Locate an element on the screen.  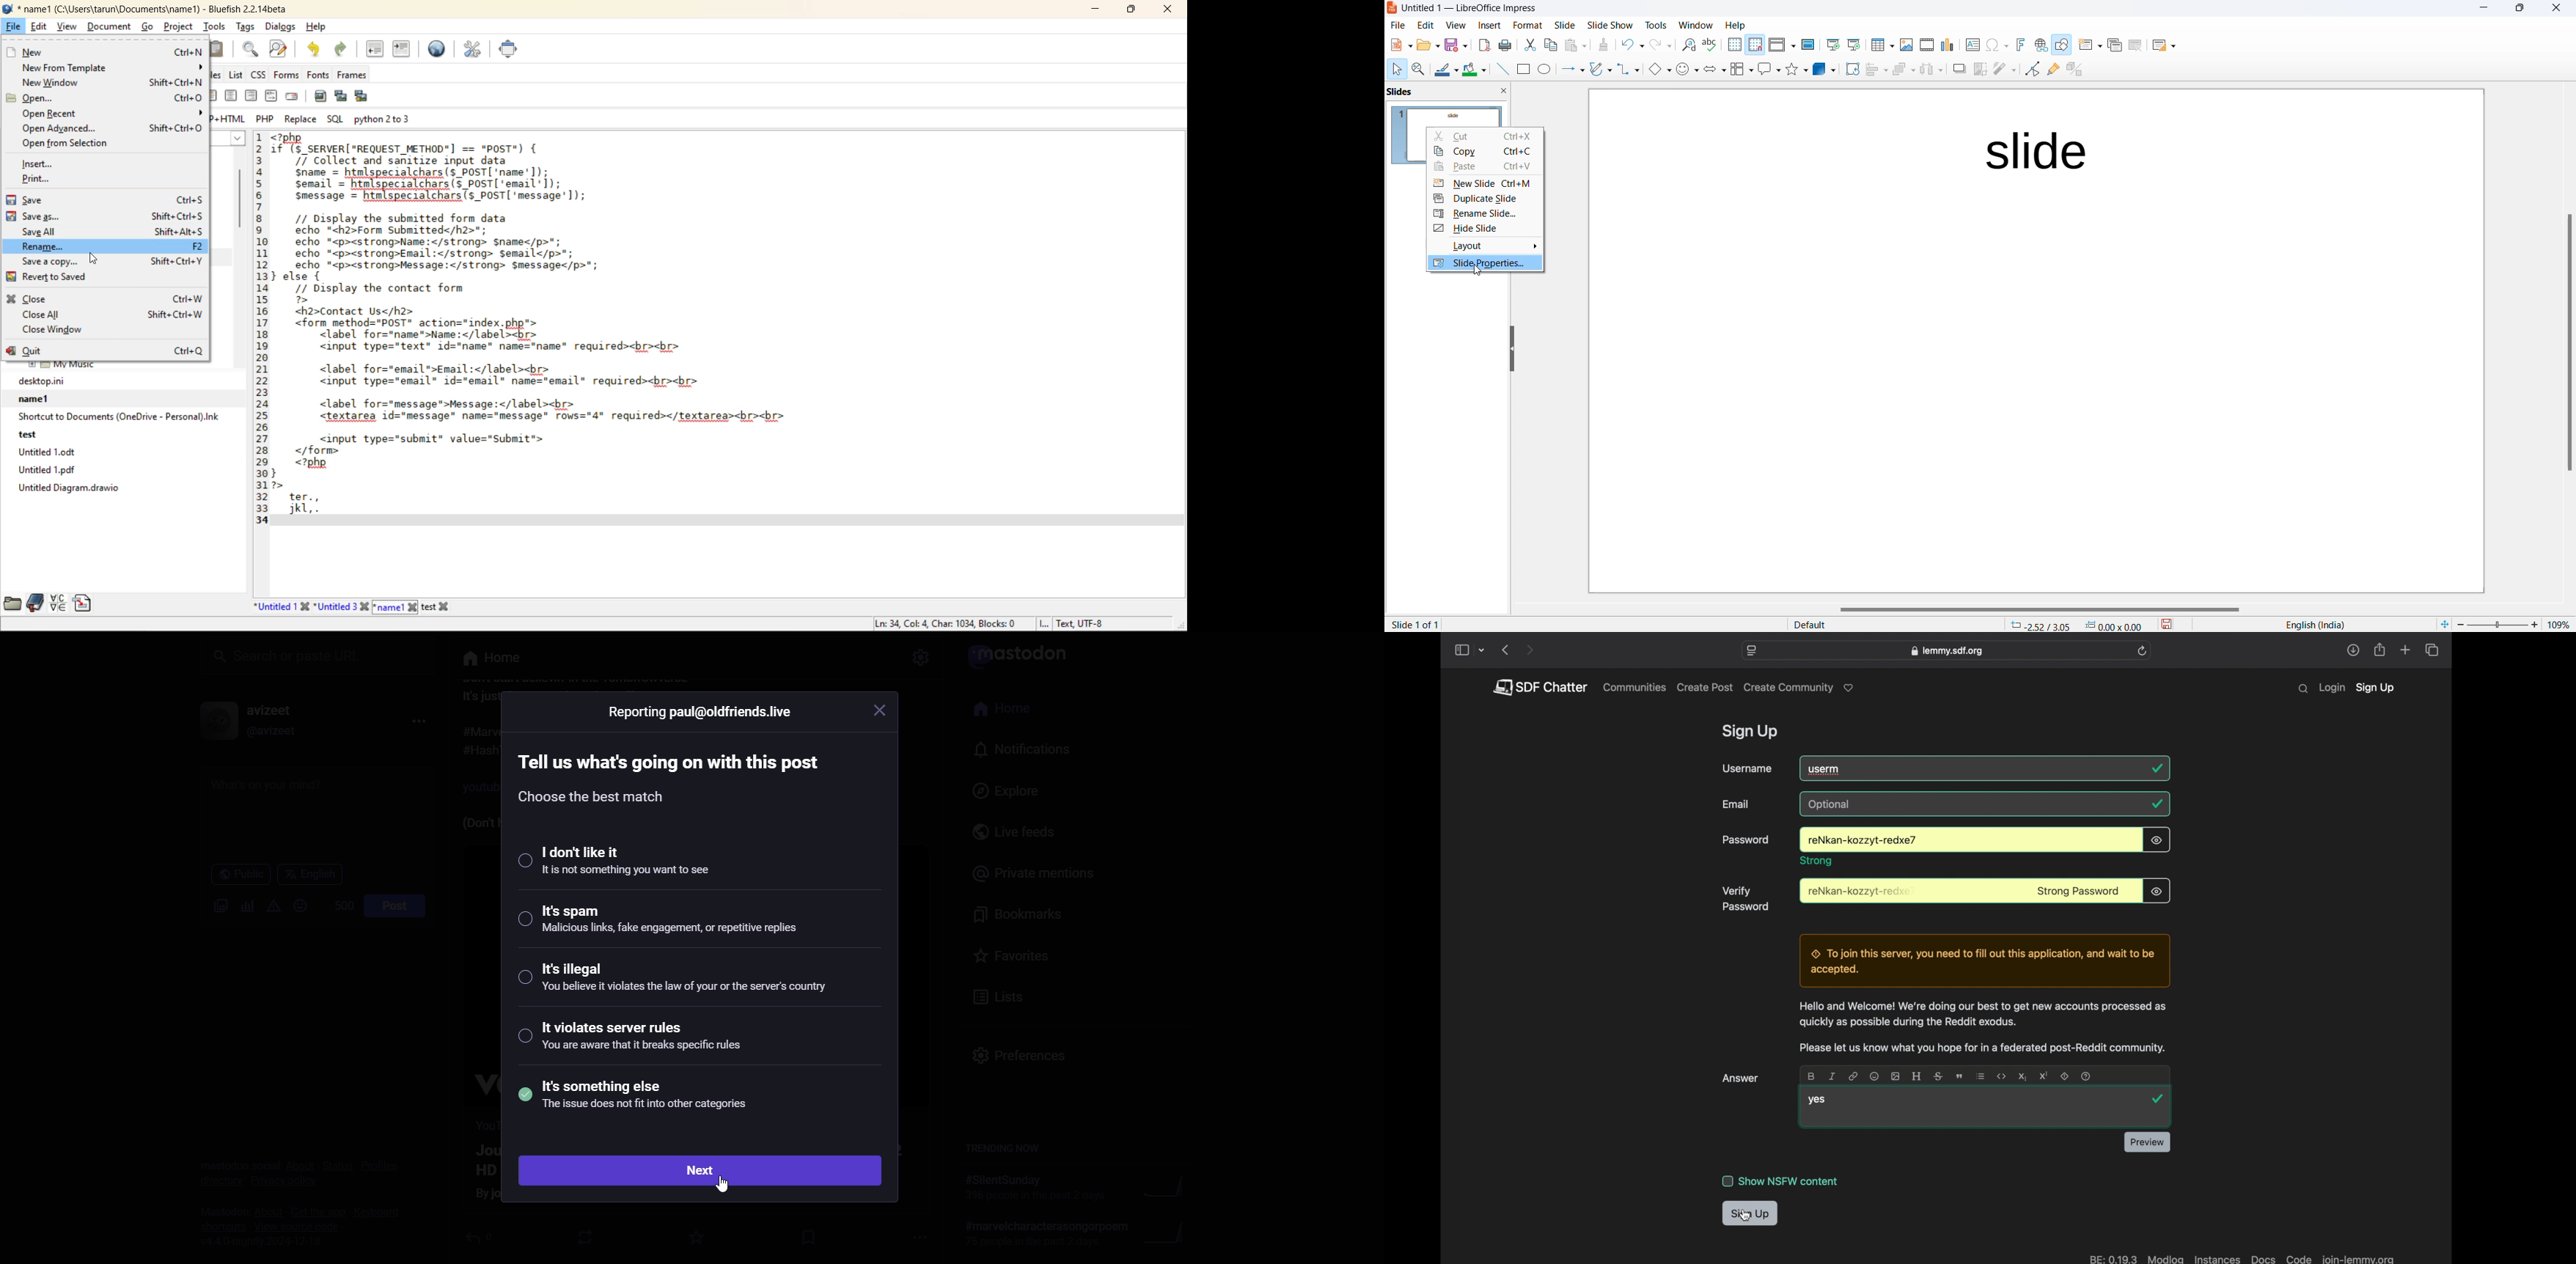
line color is located at coordinates (1447, 71).